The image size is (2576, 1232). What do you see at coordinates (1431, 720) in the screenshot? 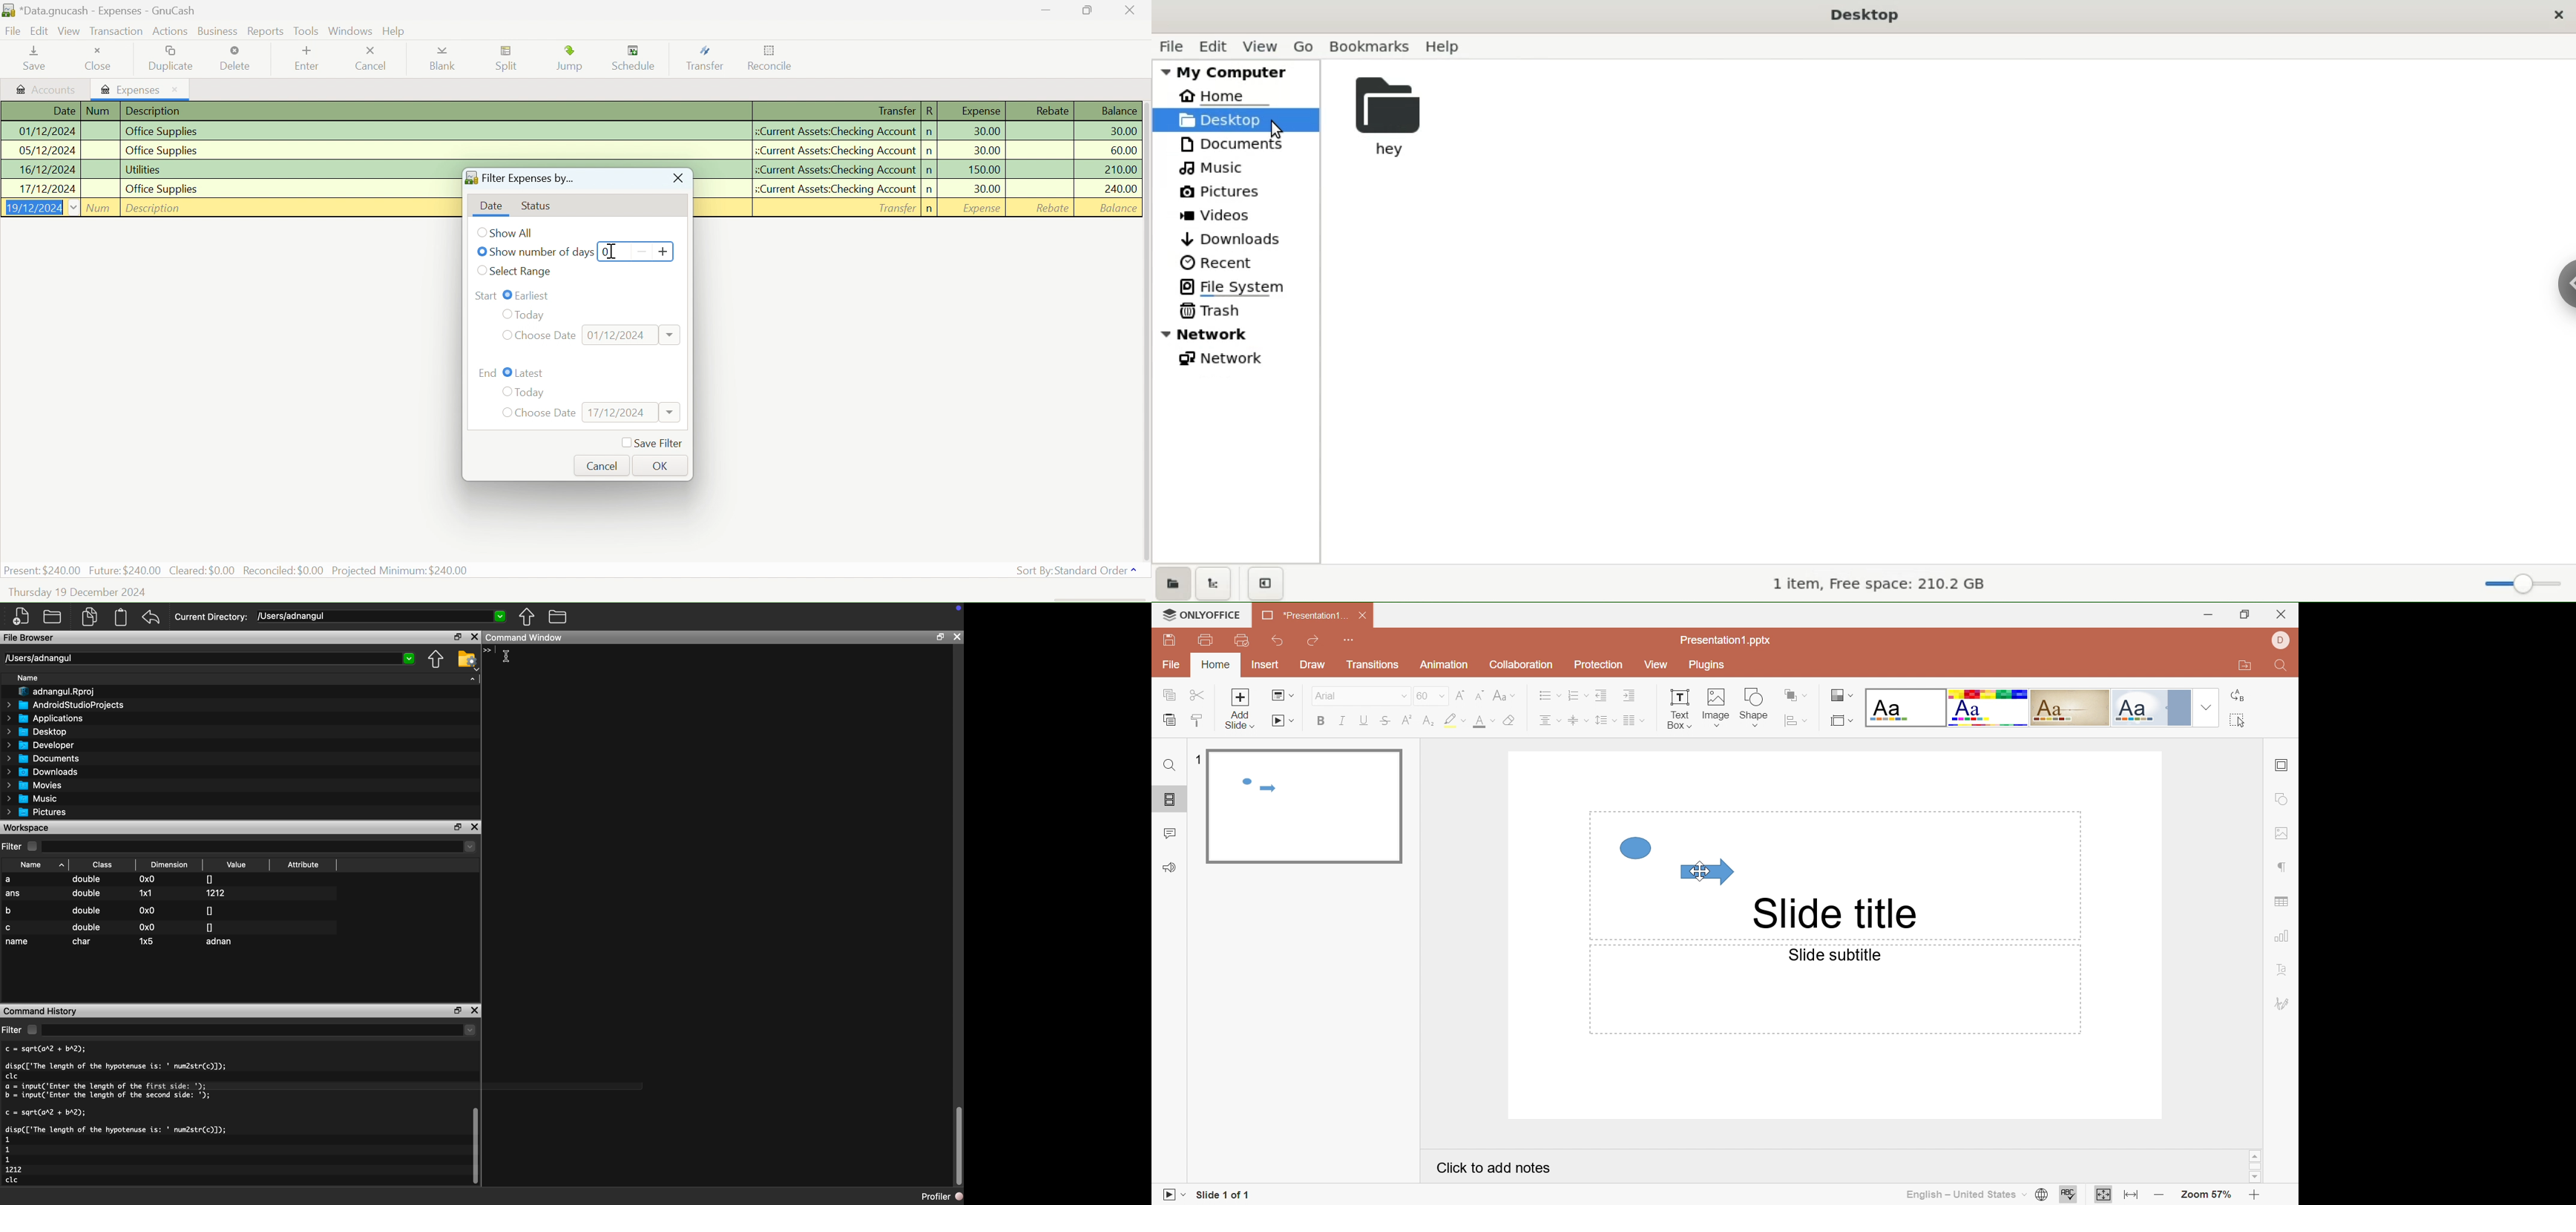
I see `Subscript` at bounding box center [1431, 720].